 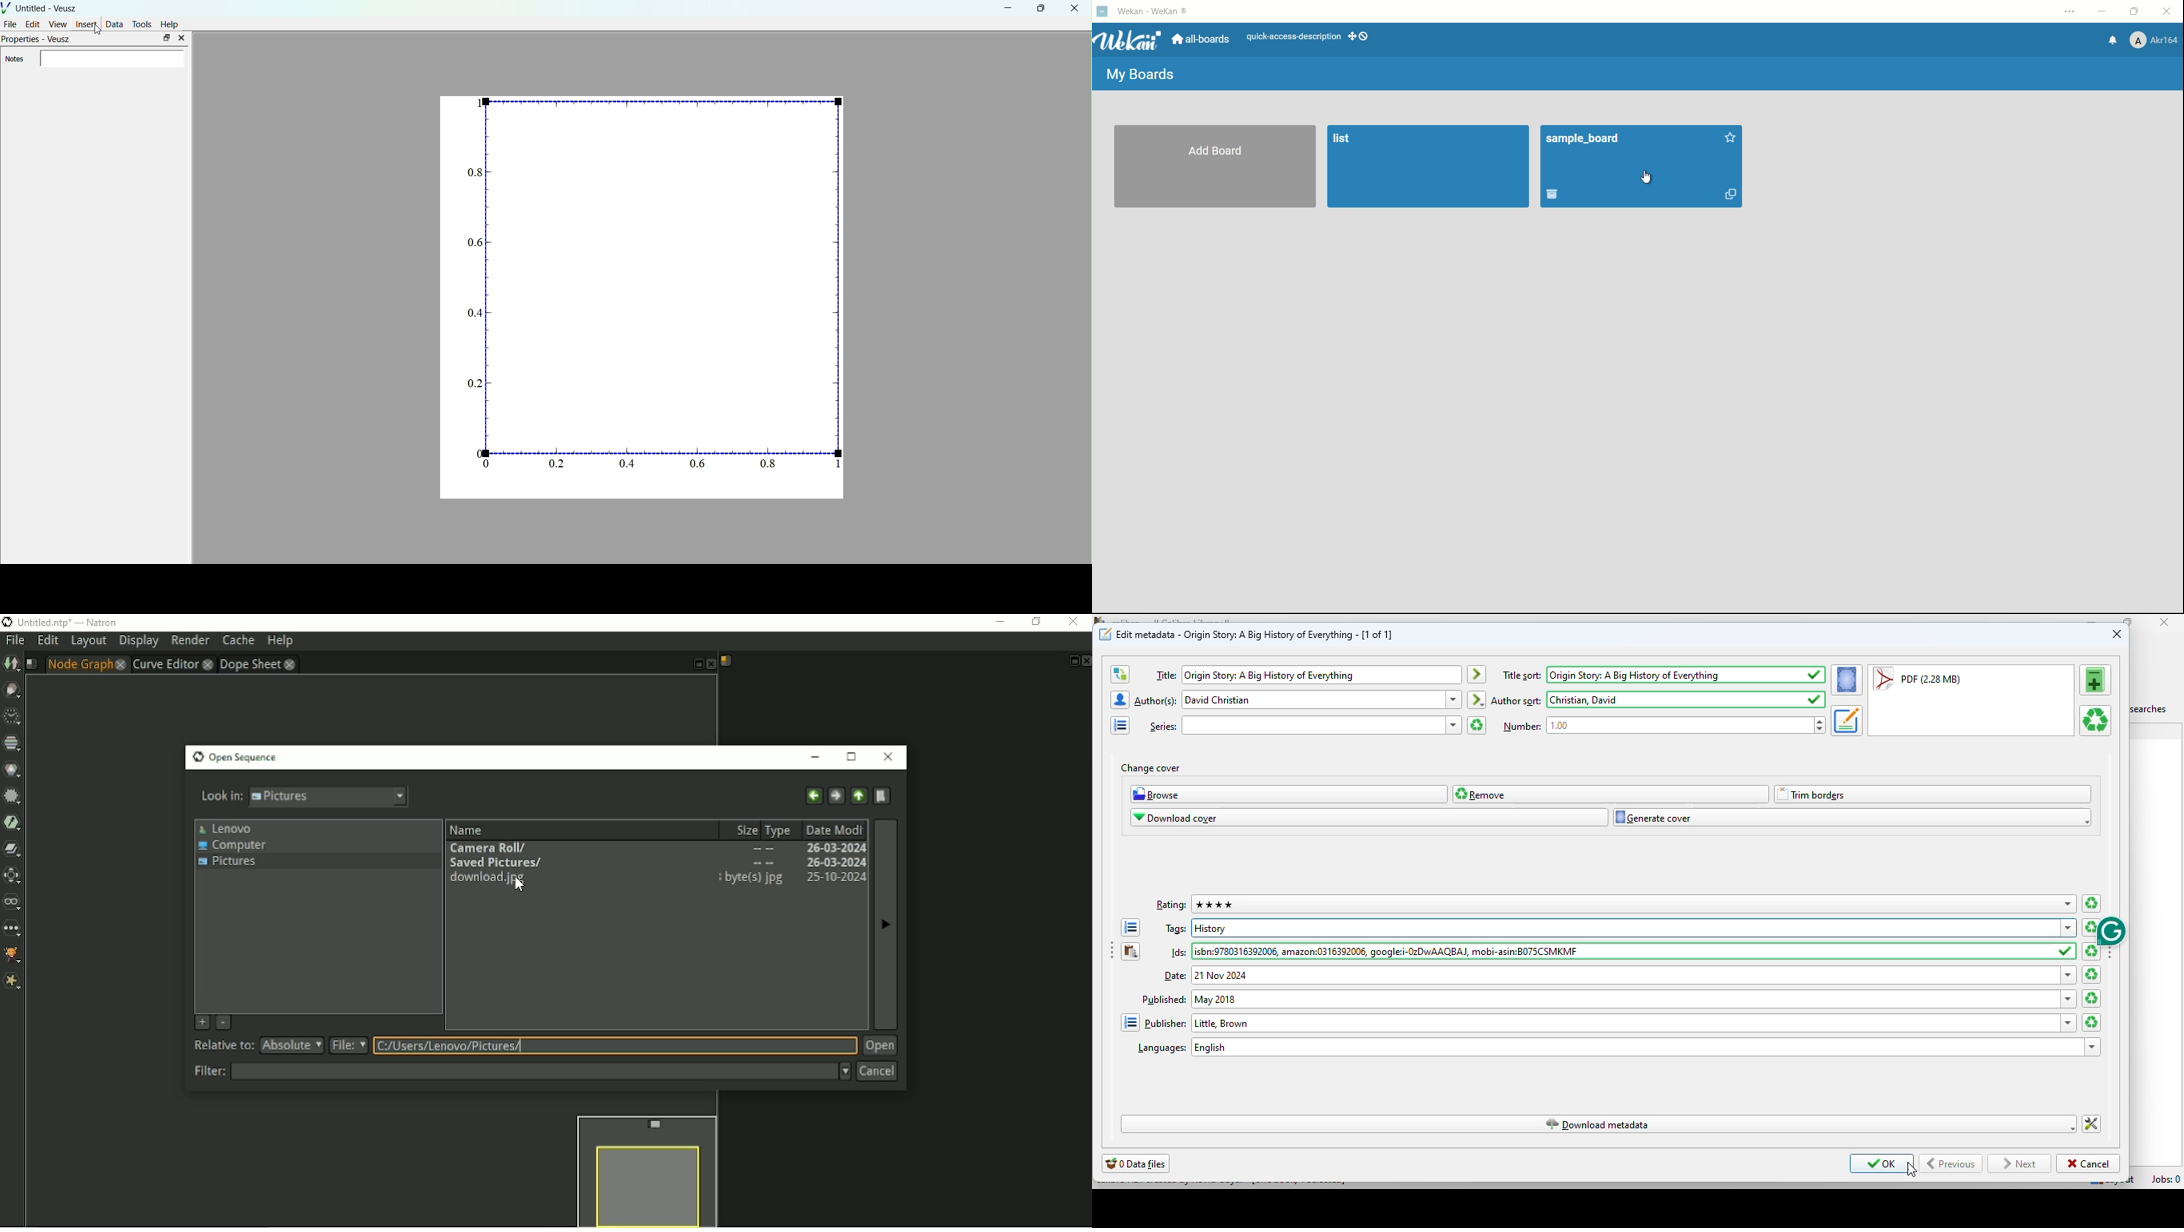 What do you see at coordinates (1820, 725) in the screenshot?
I see `increase or decrease number` at bounding box center [1820, 725].